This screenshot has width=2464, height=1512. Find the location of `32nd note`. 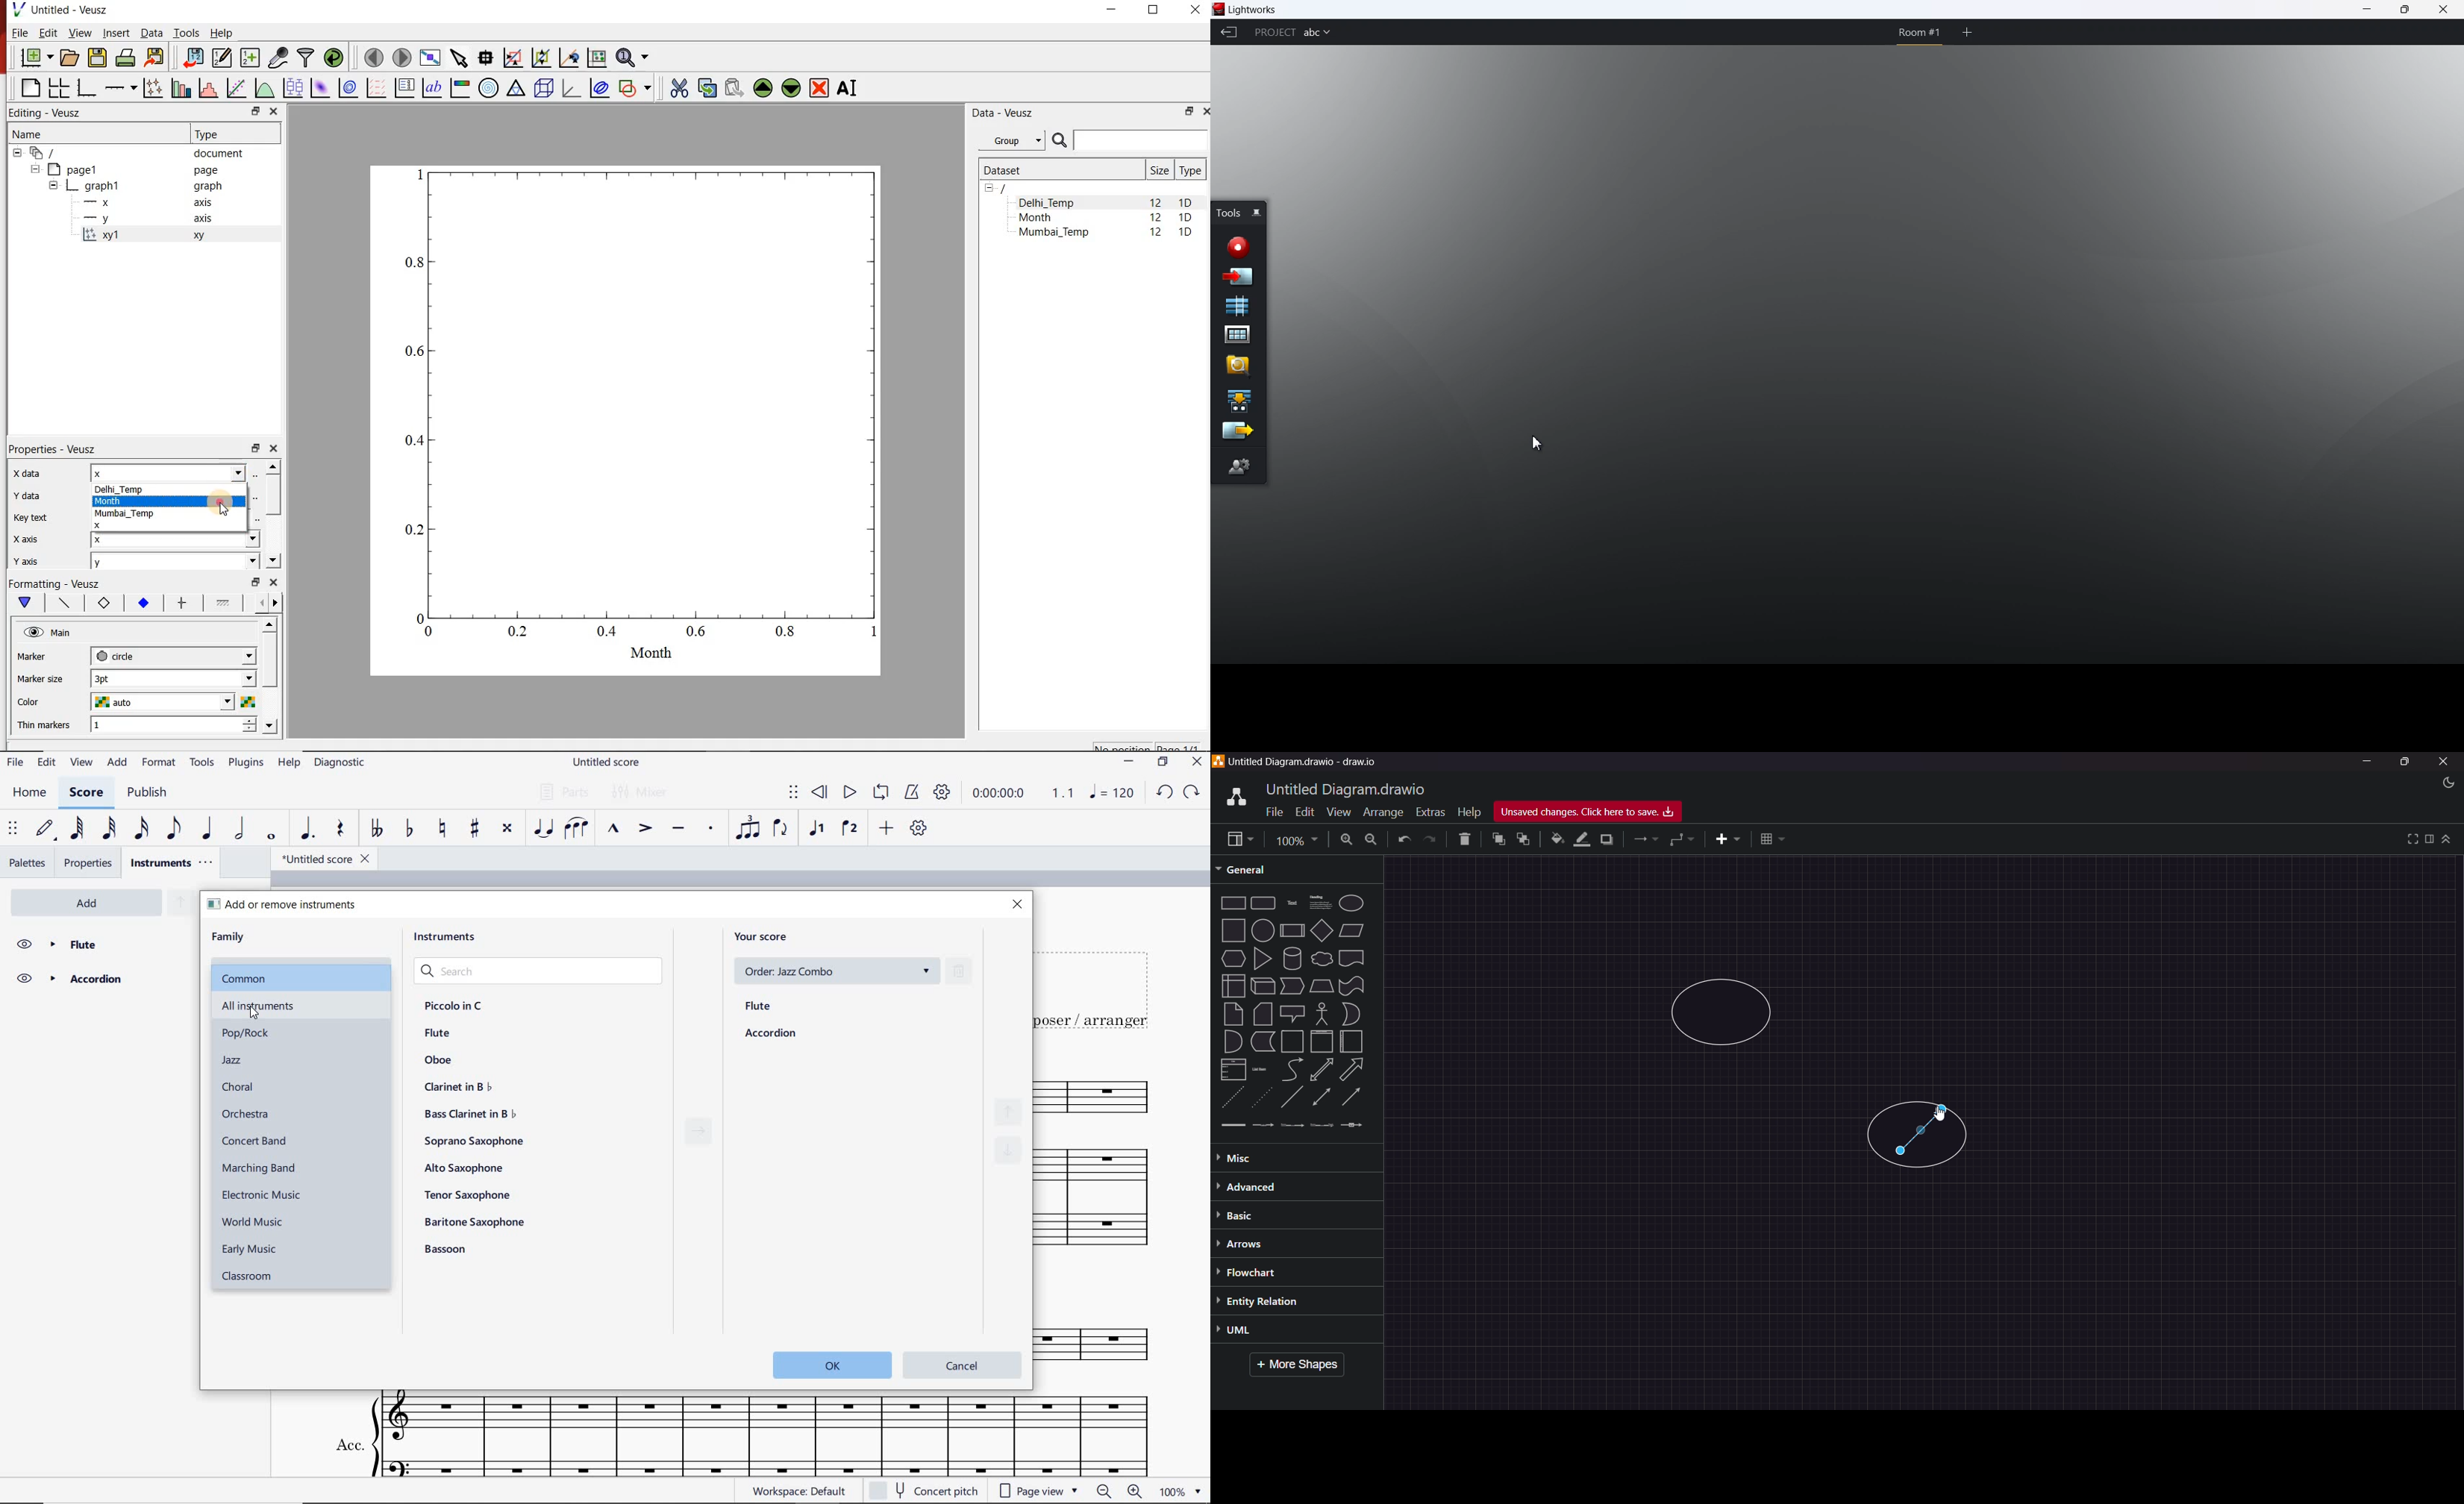

32nd note is located at coordinates (108, 829).